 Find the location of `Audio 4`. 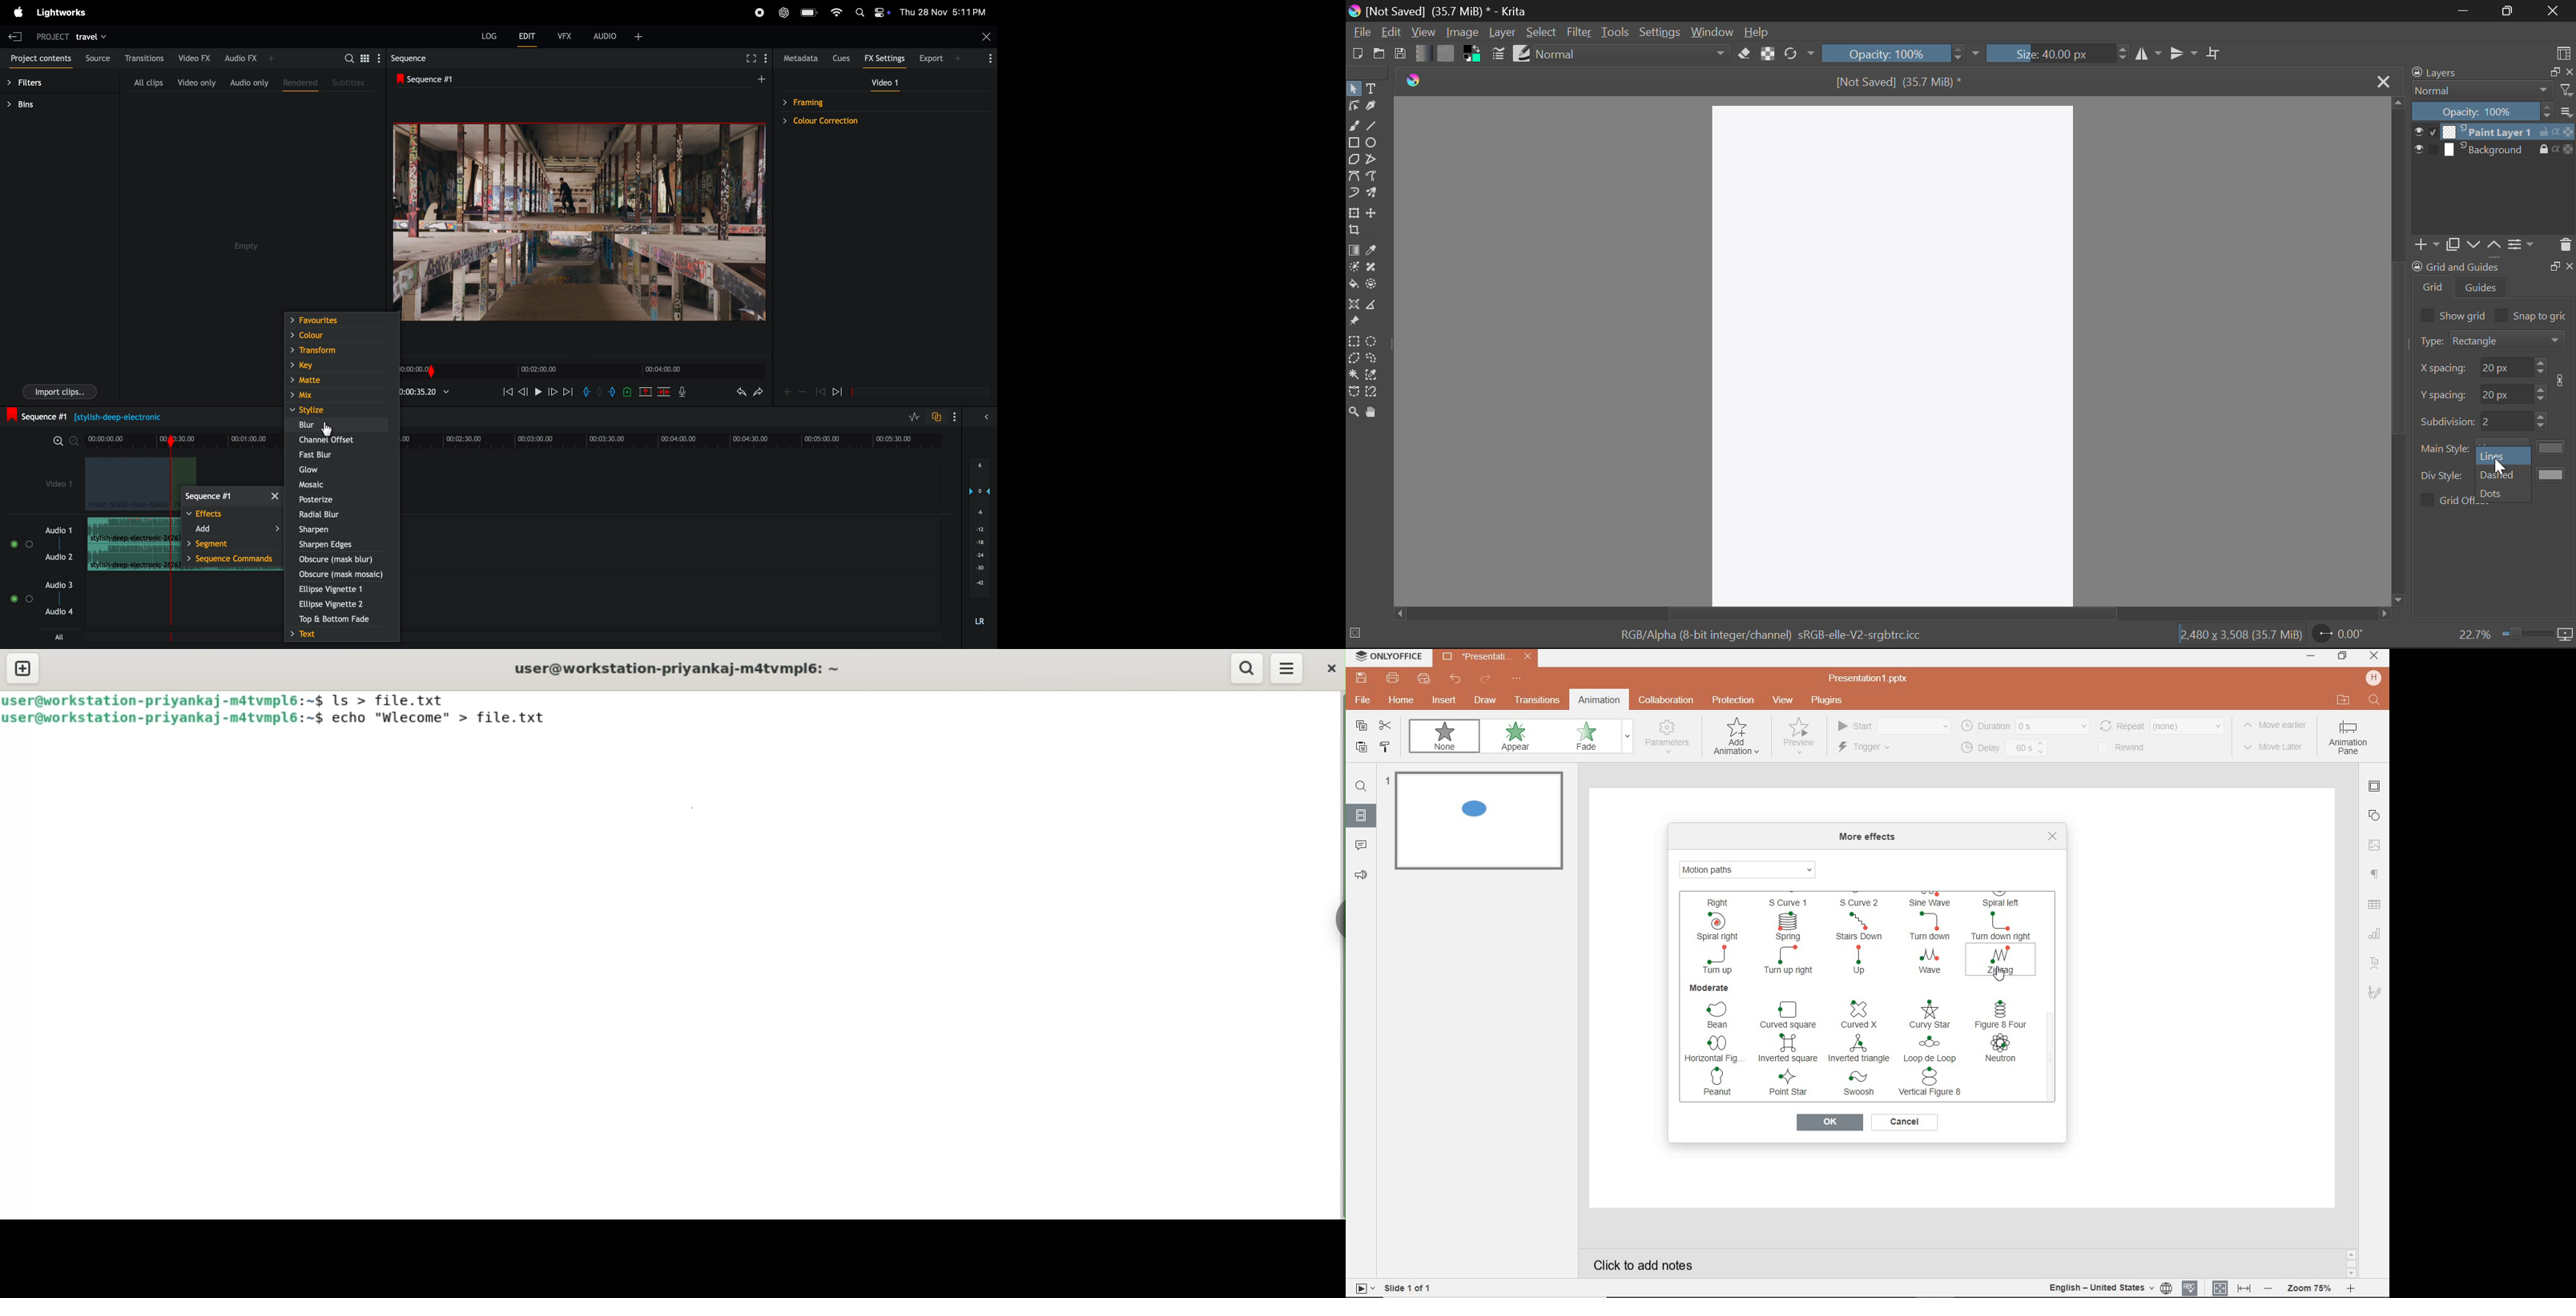

Audio 4 is located at coordinates (59, 612).